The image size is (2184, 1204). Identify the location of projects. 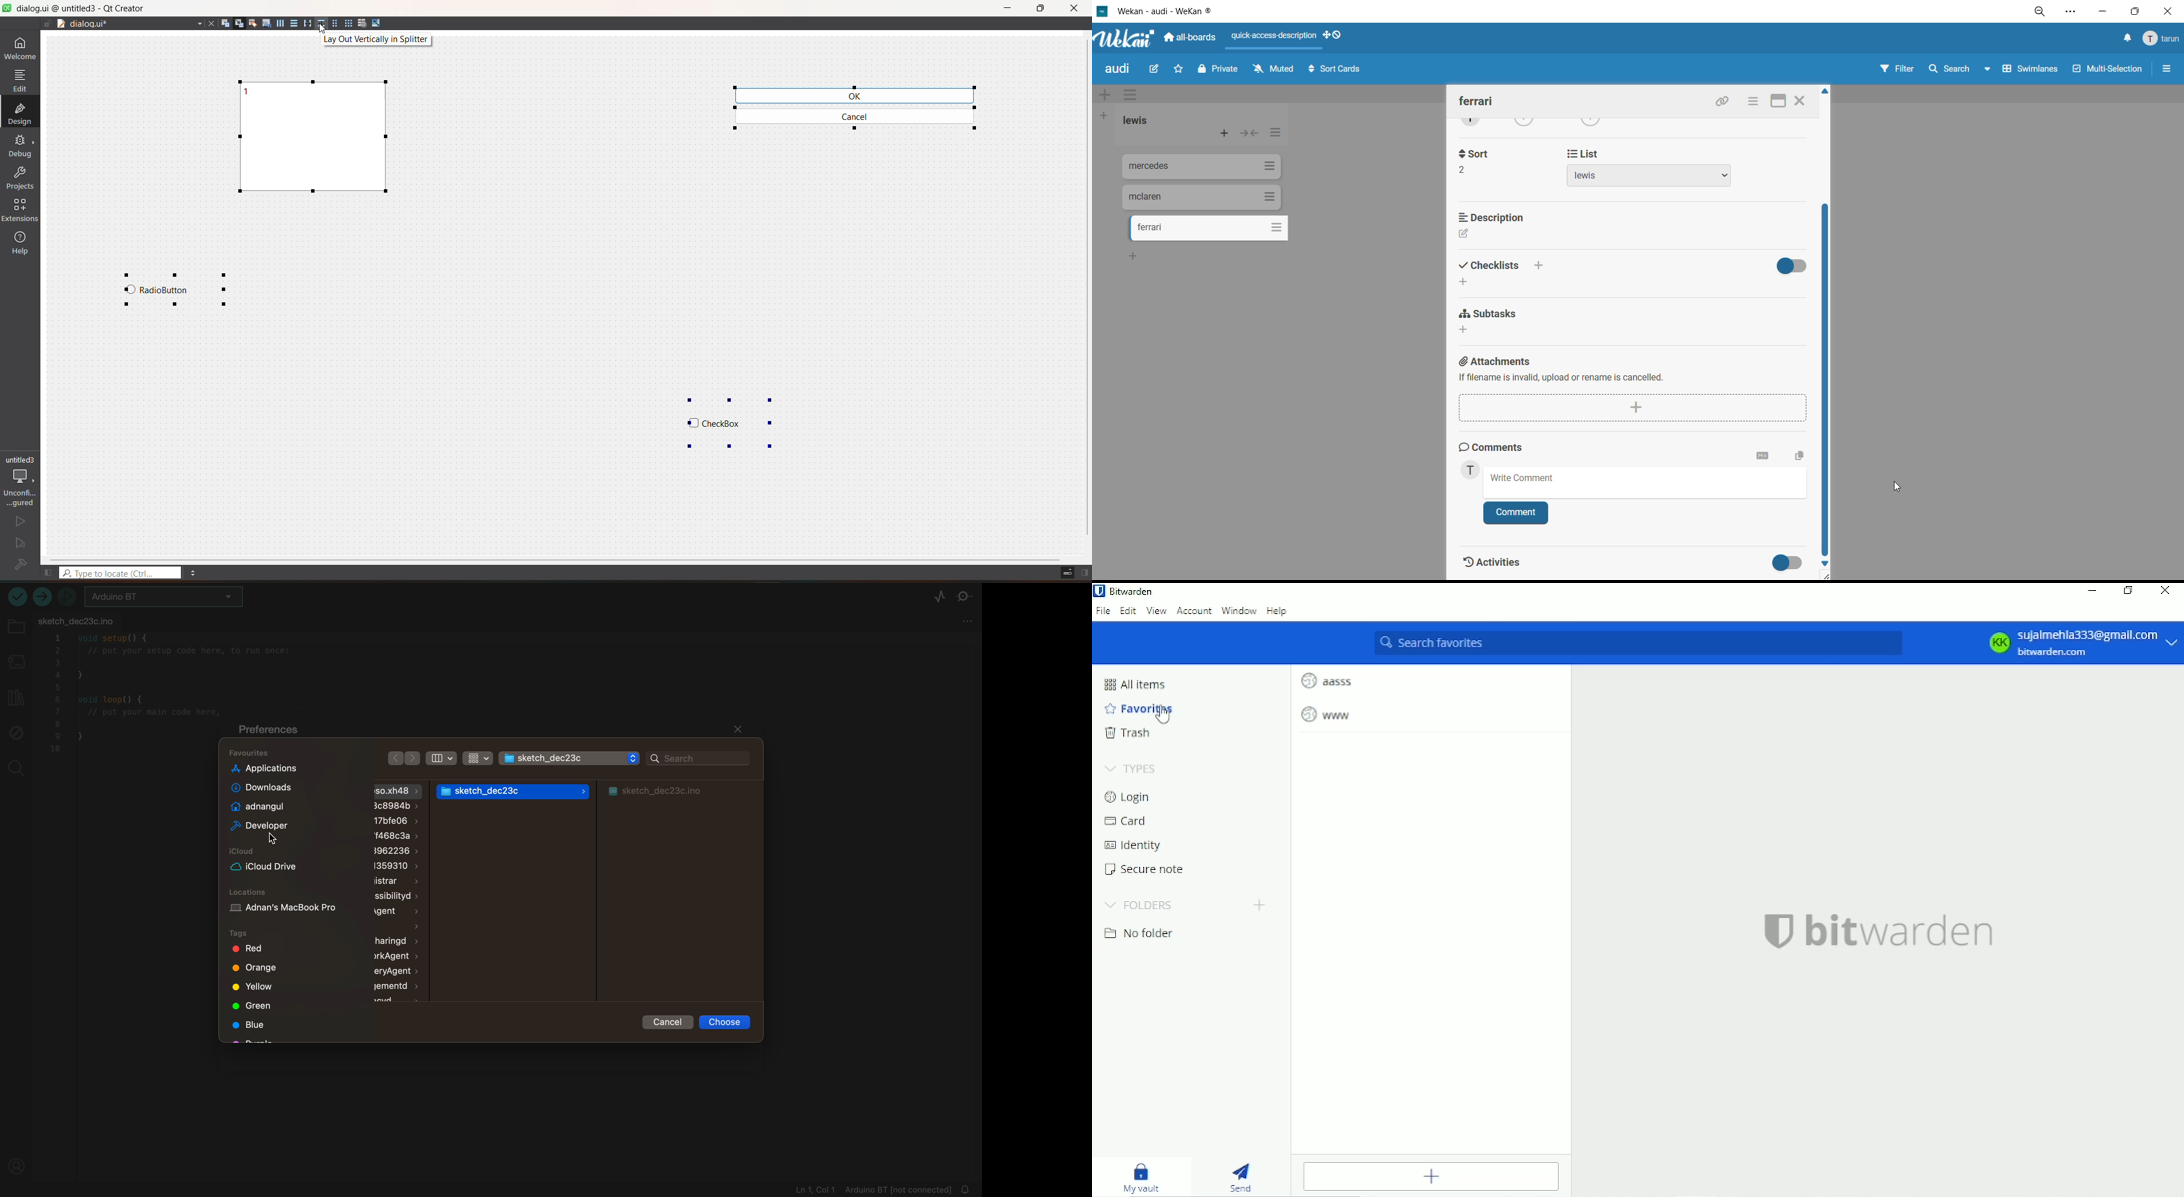
(22, 176).